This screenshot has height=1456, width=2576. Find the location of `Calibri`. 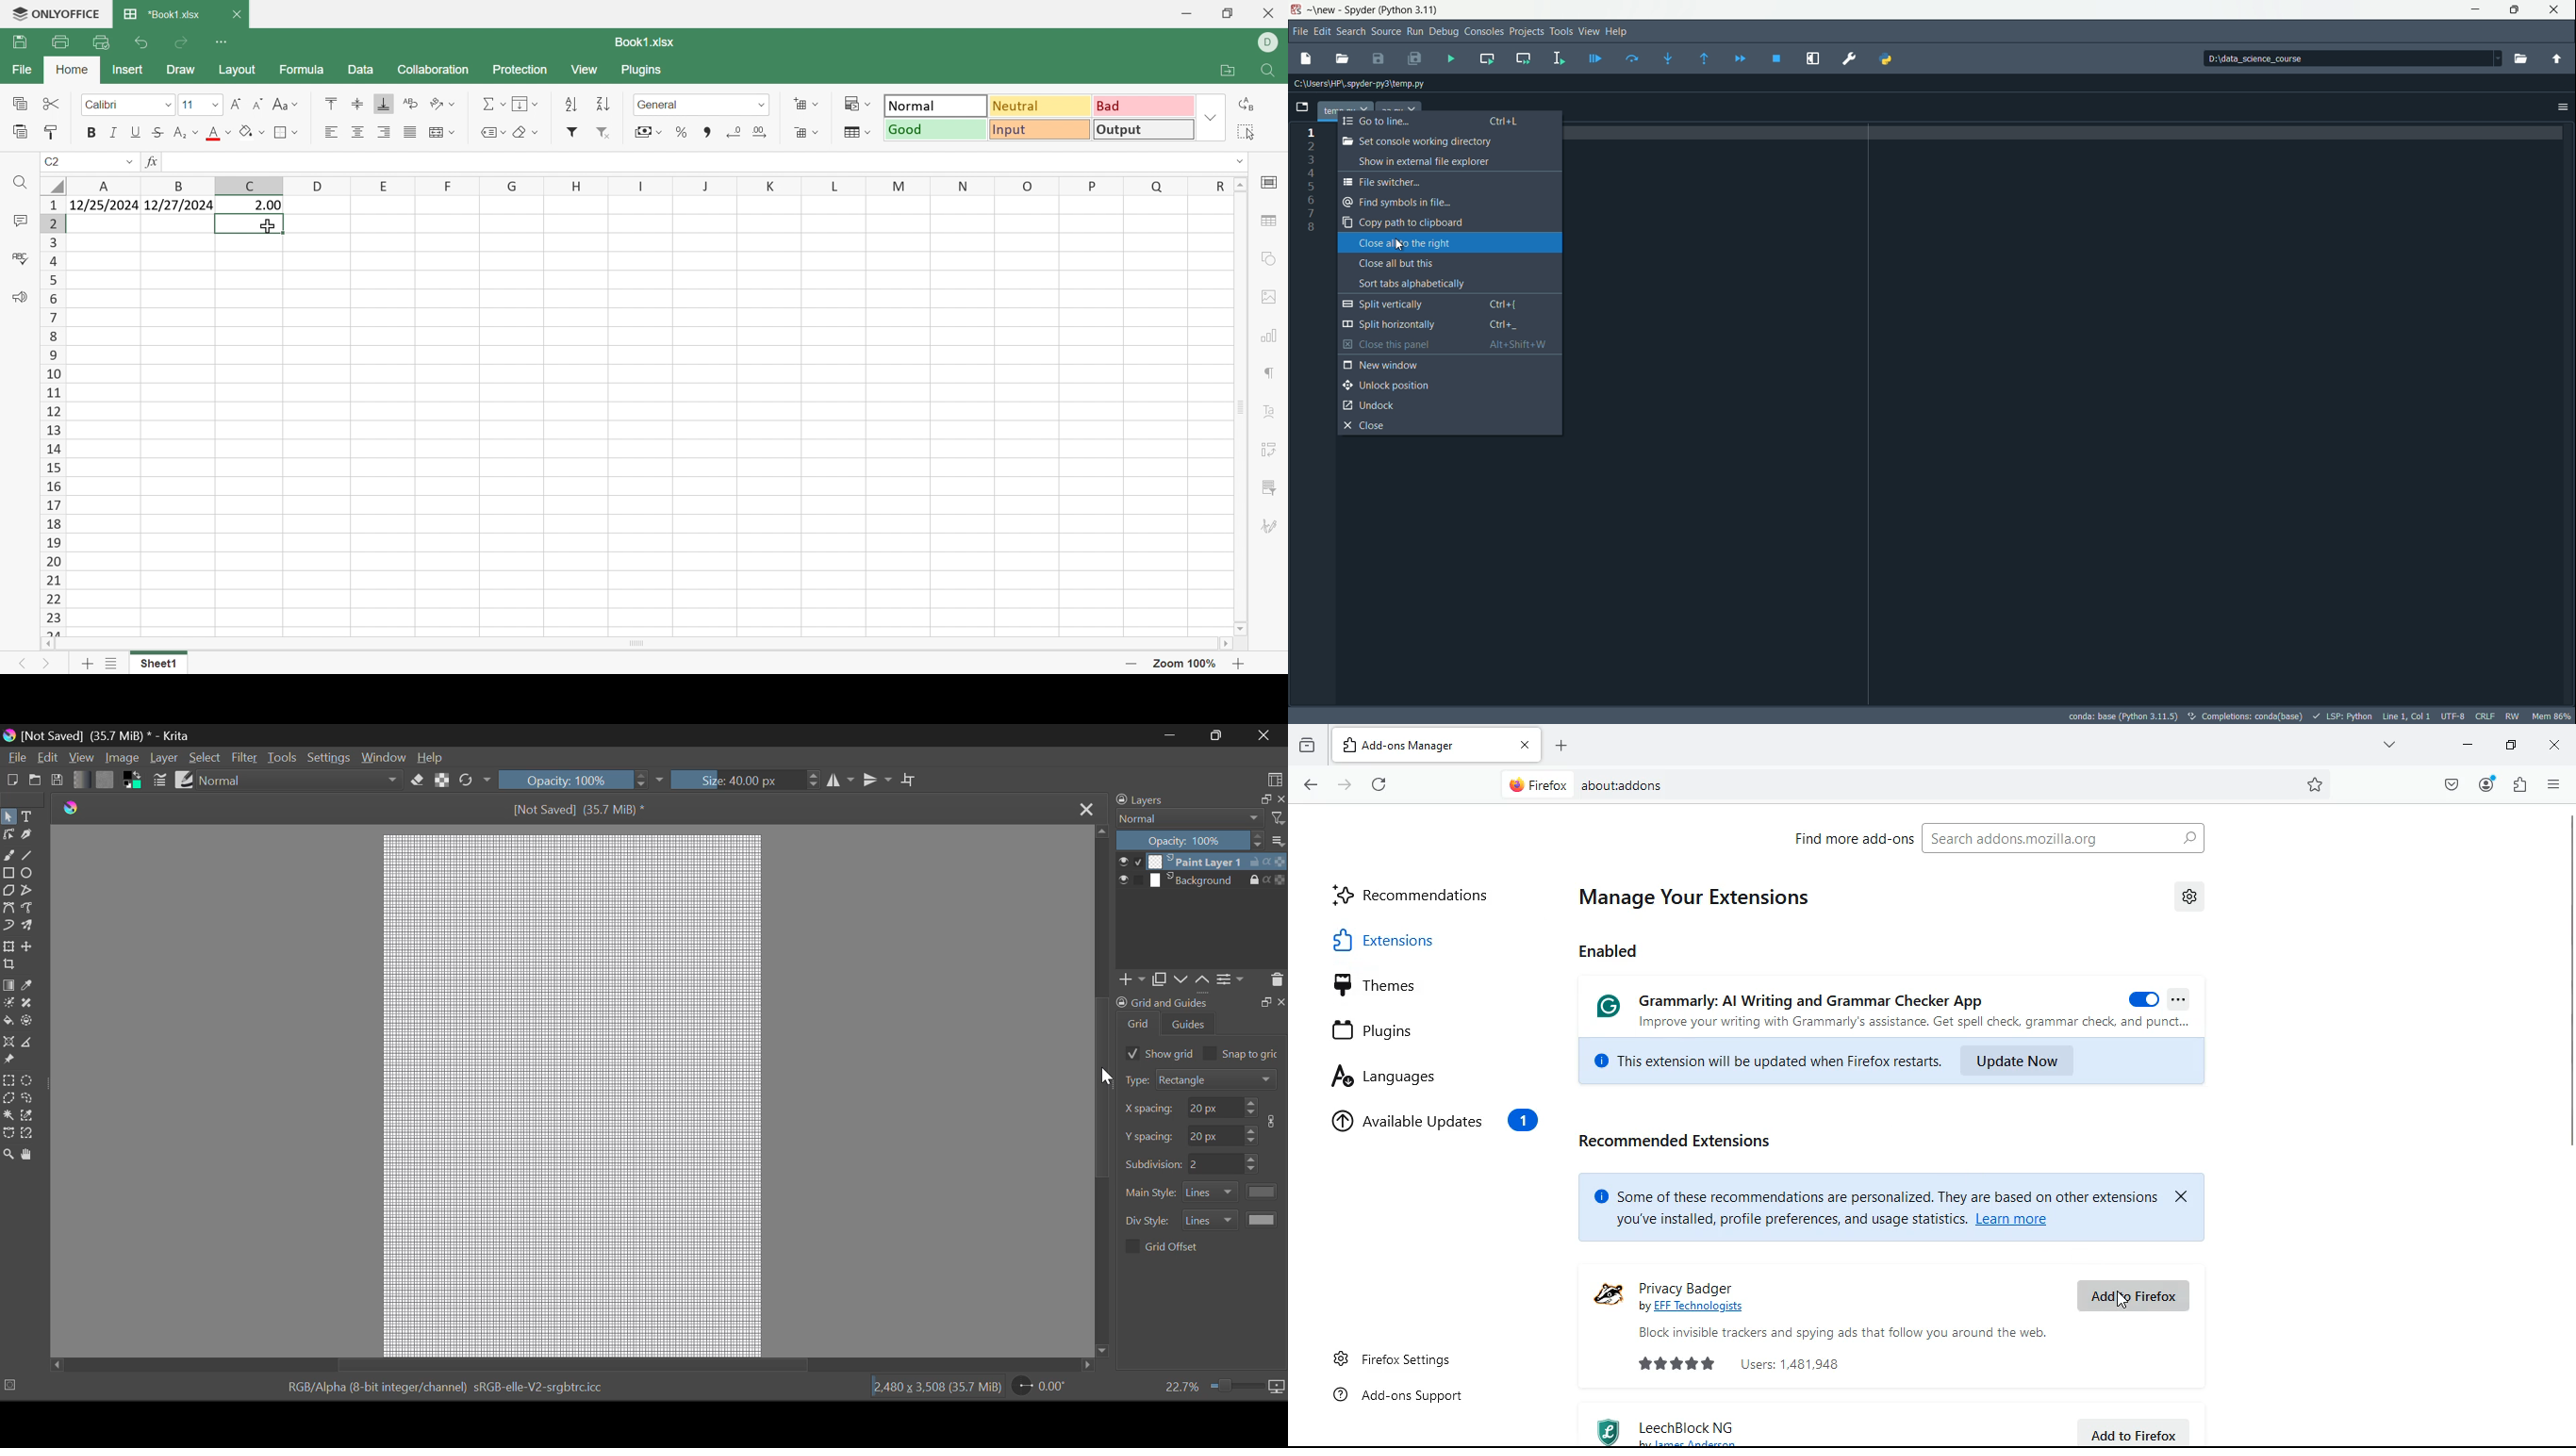

Calibri is located at coordinates (107, 105).